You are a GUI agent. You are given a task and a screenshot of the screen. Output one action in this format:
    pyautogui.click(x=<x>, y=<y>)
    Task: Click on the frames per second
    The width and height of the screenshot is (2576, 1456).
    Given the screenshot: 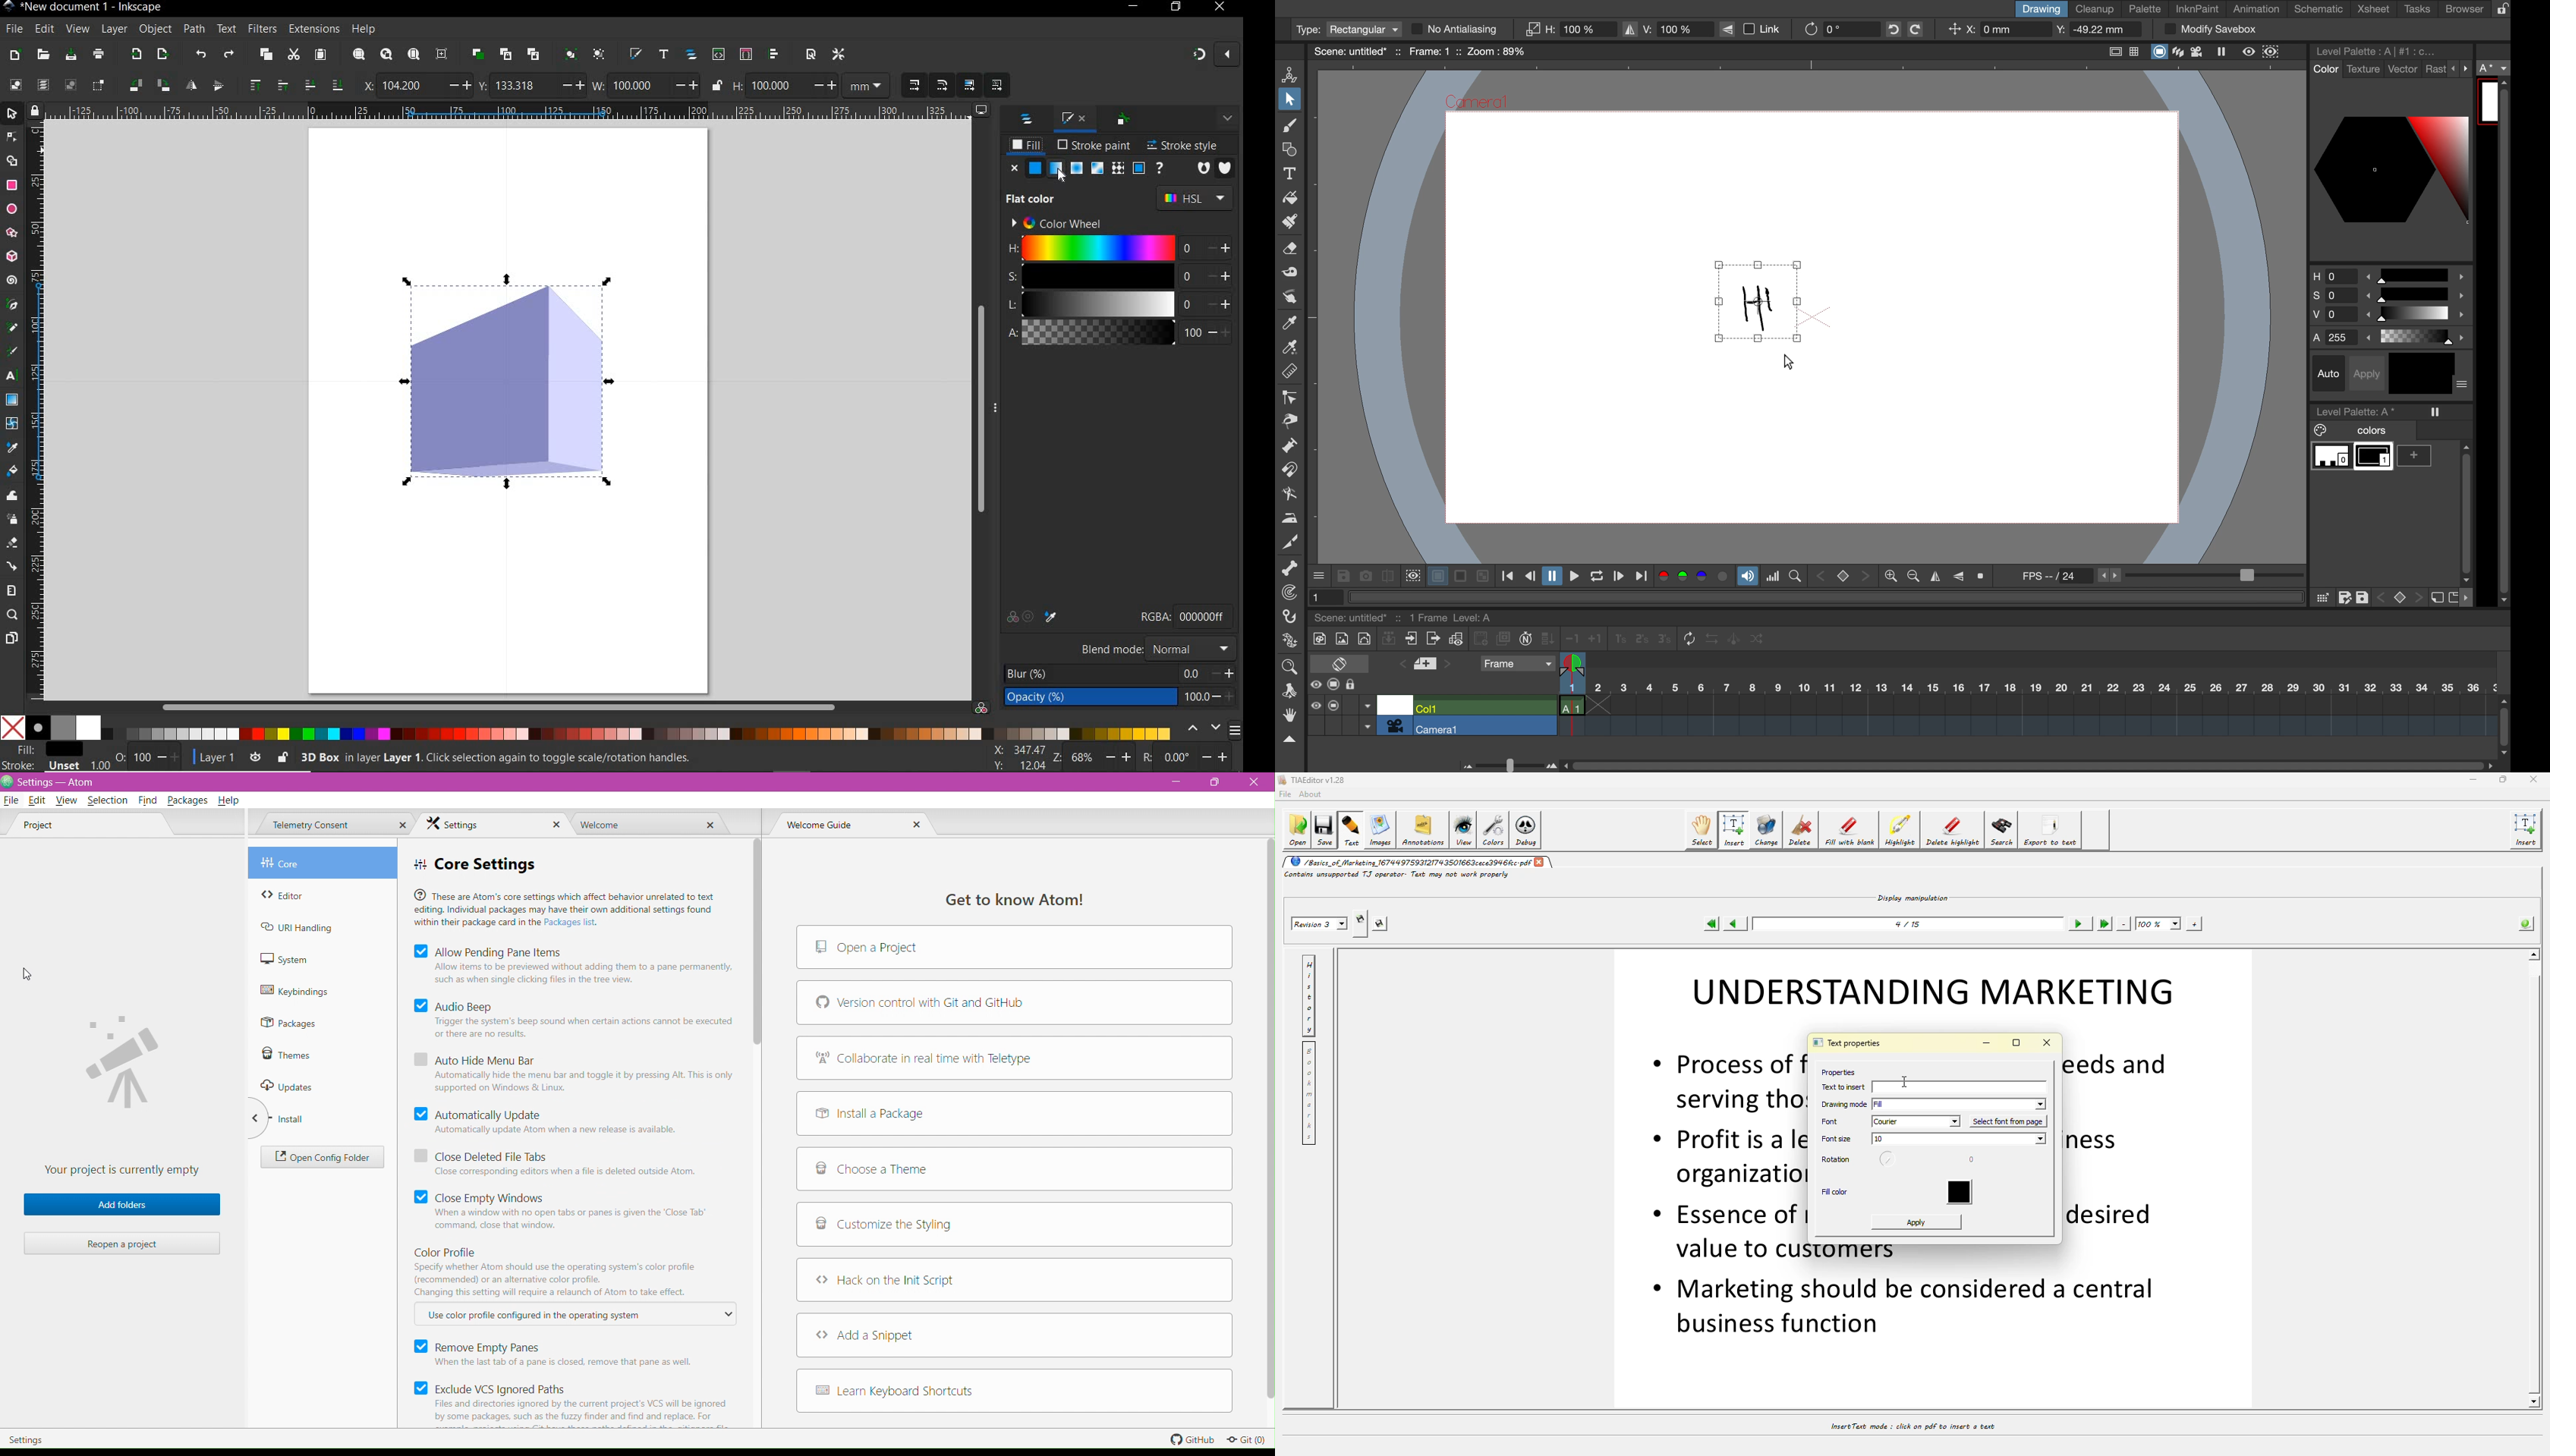 What is the action you would take?
    pyautogui.click(x=2157, y=577)
    